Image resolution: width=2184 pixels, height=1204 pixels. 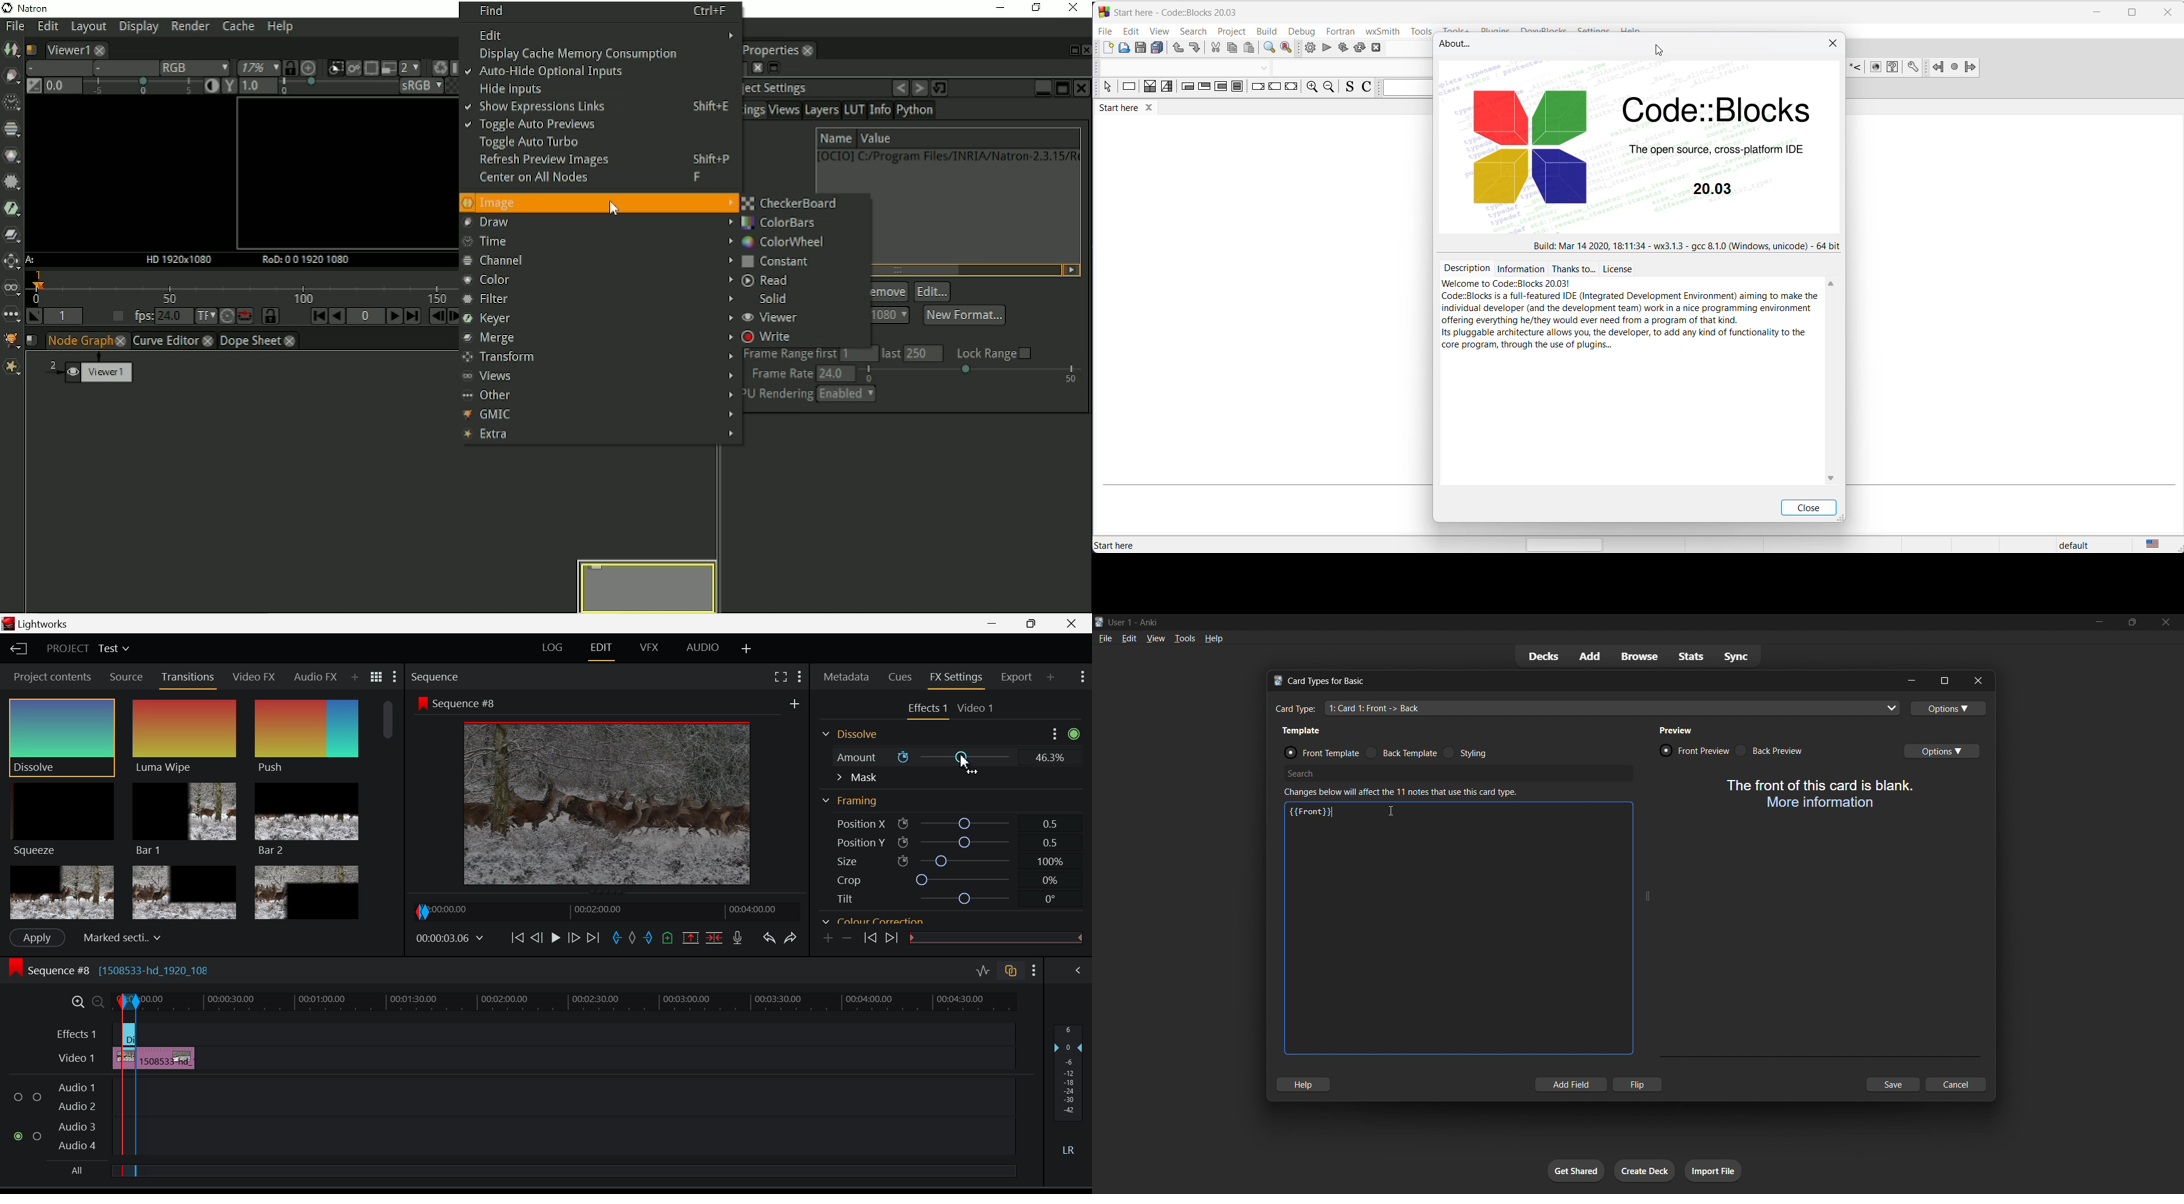 I want to click on options toggle, so click(x=1950, y=710).